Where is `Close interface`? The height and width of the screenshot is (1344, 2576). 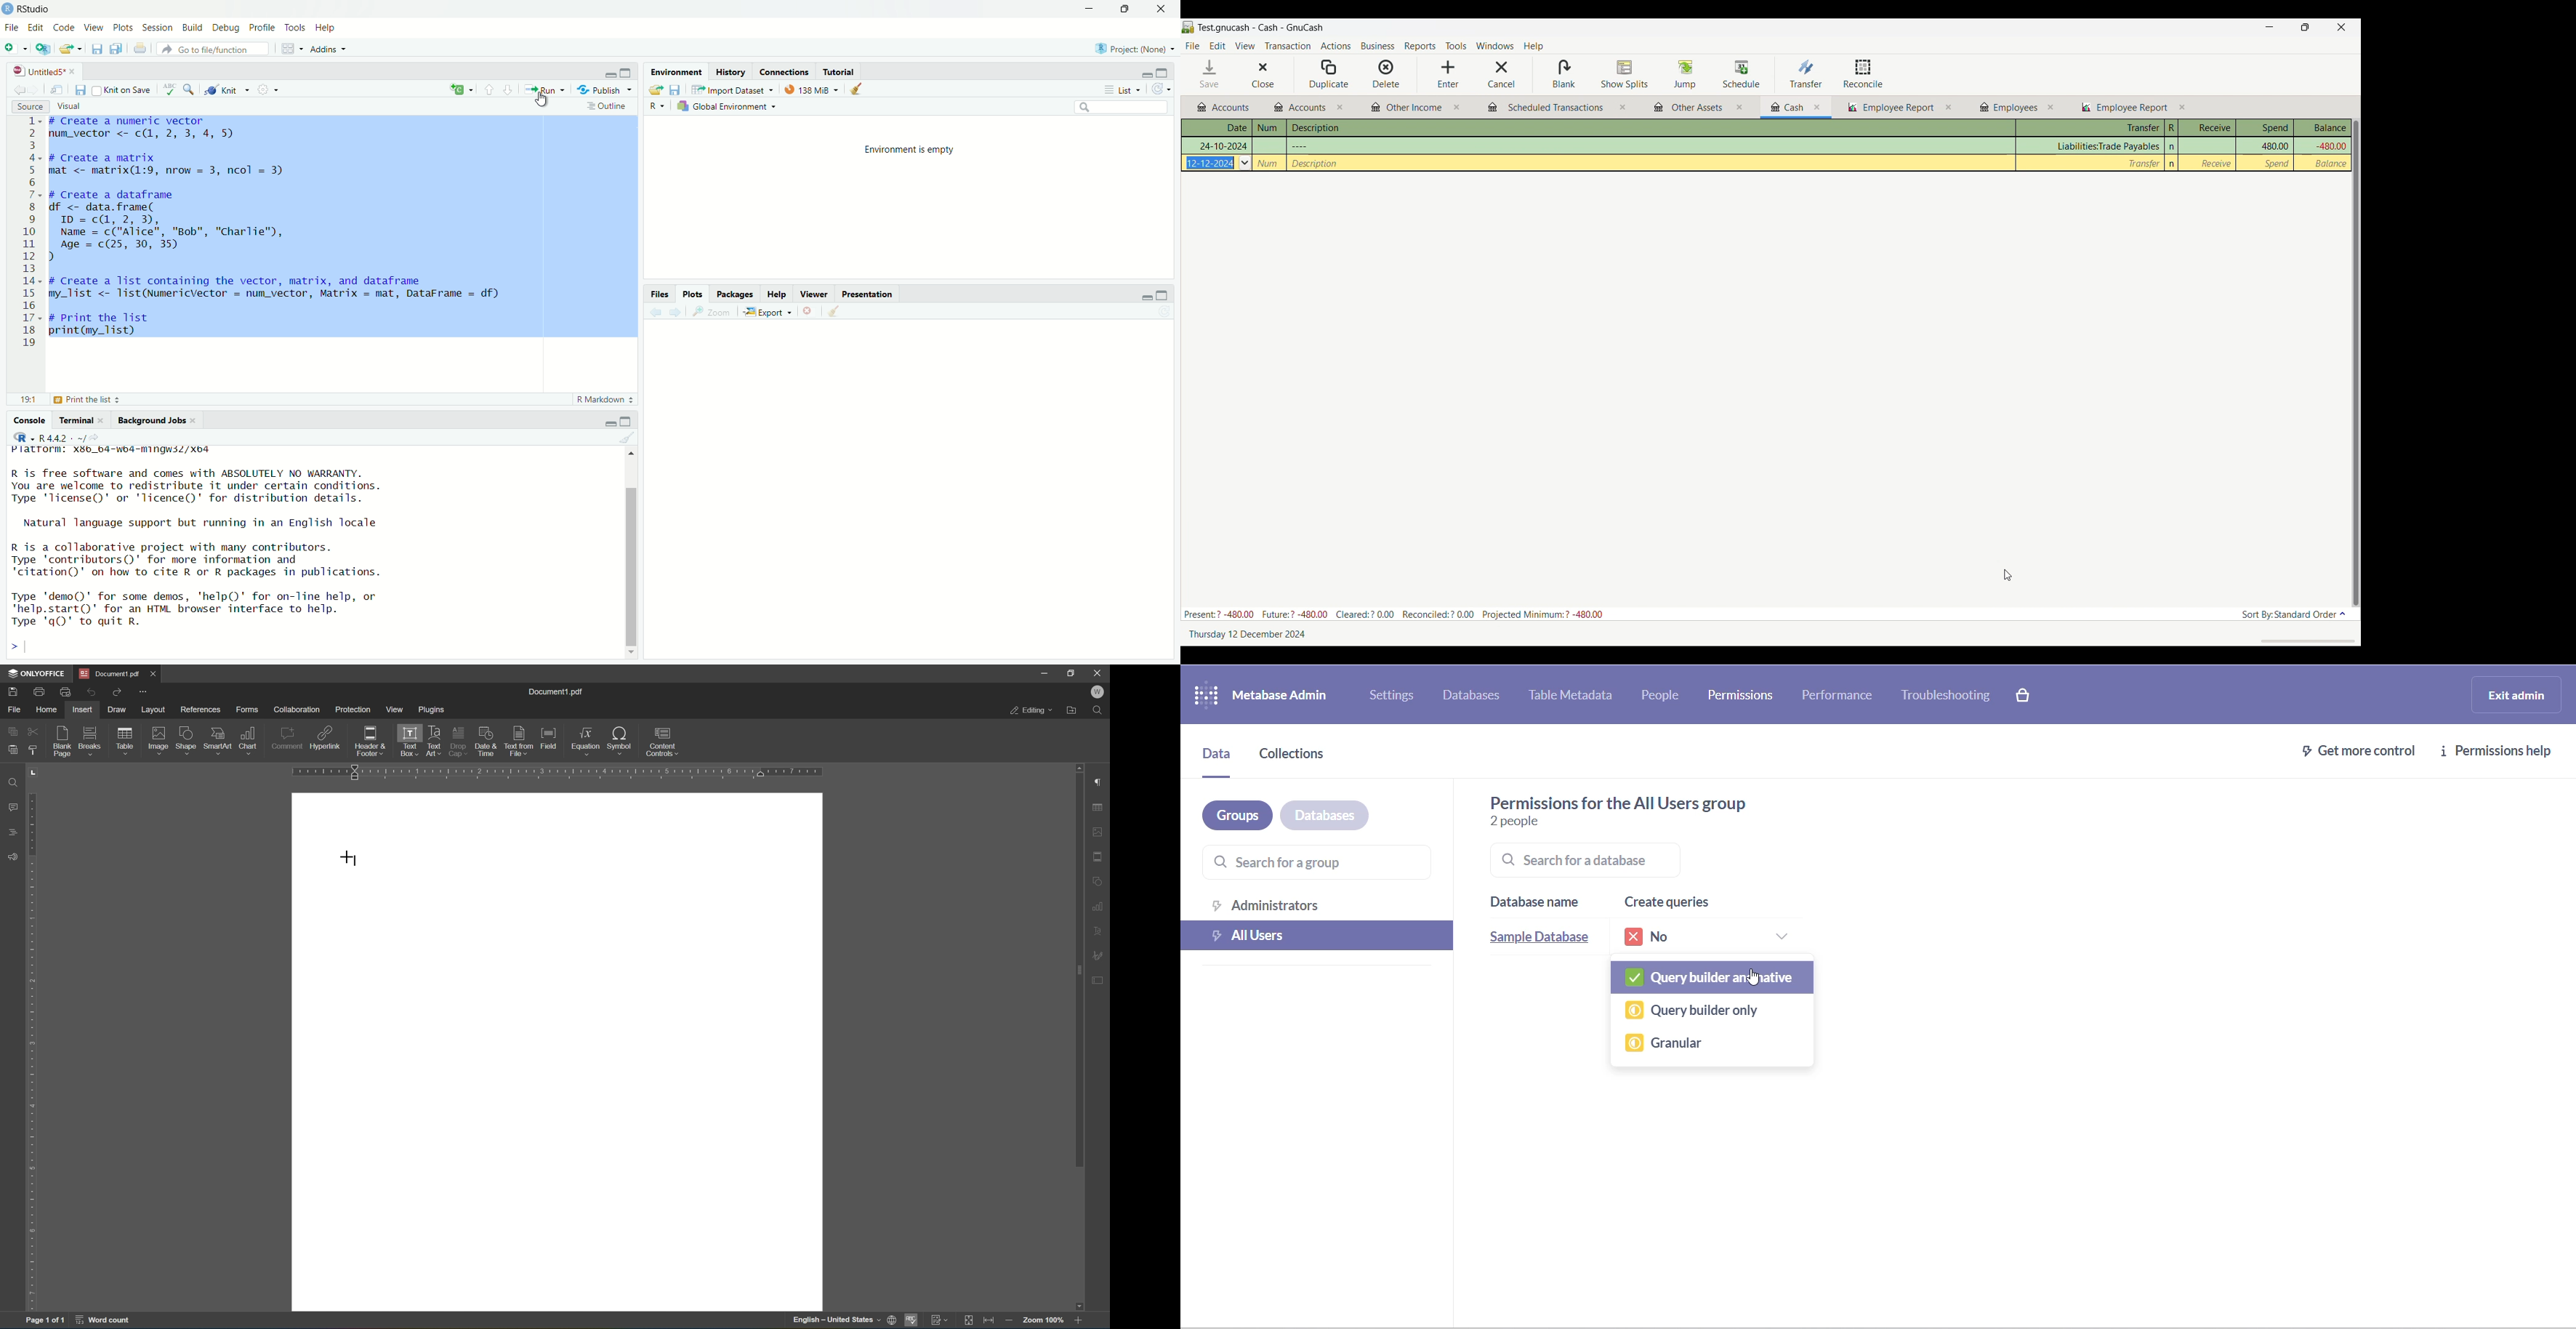
Close interface is located at coordinates (2342, 27).